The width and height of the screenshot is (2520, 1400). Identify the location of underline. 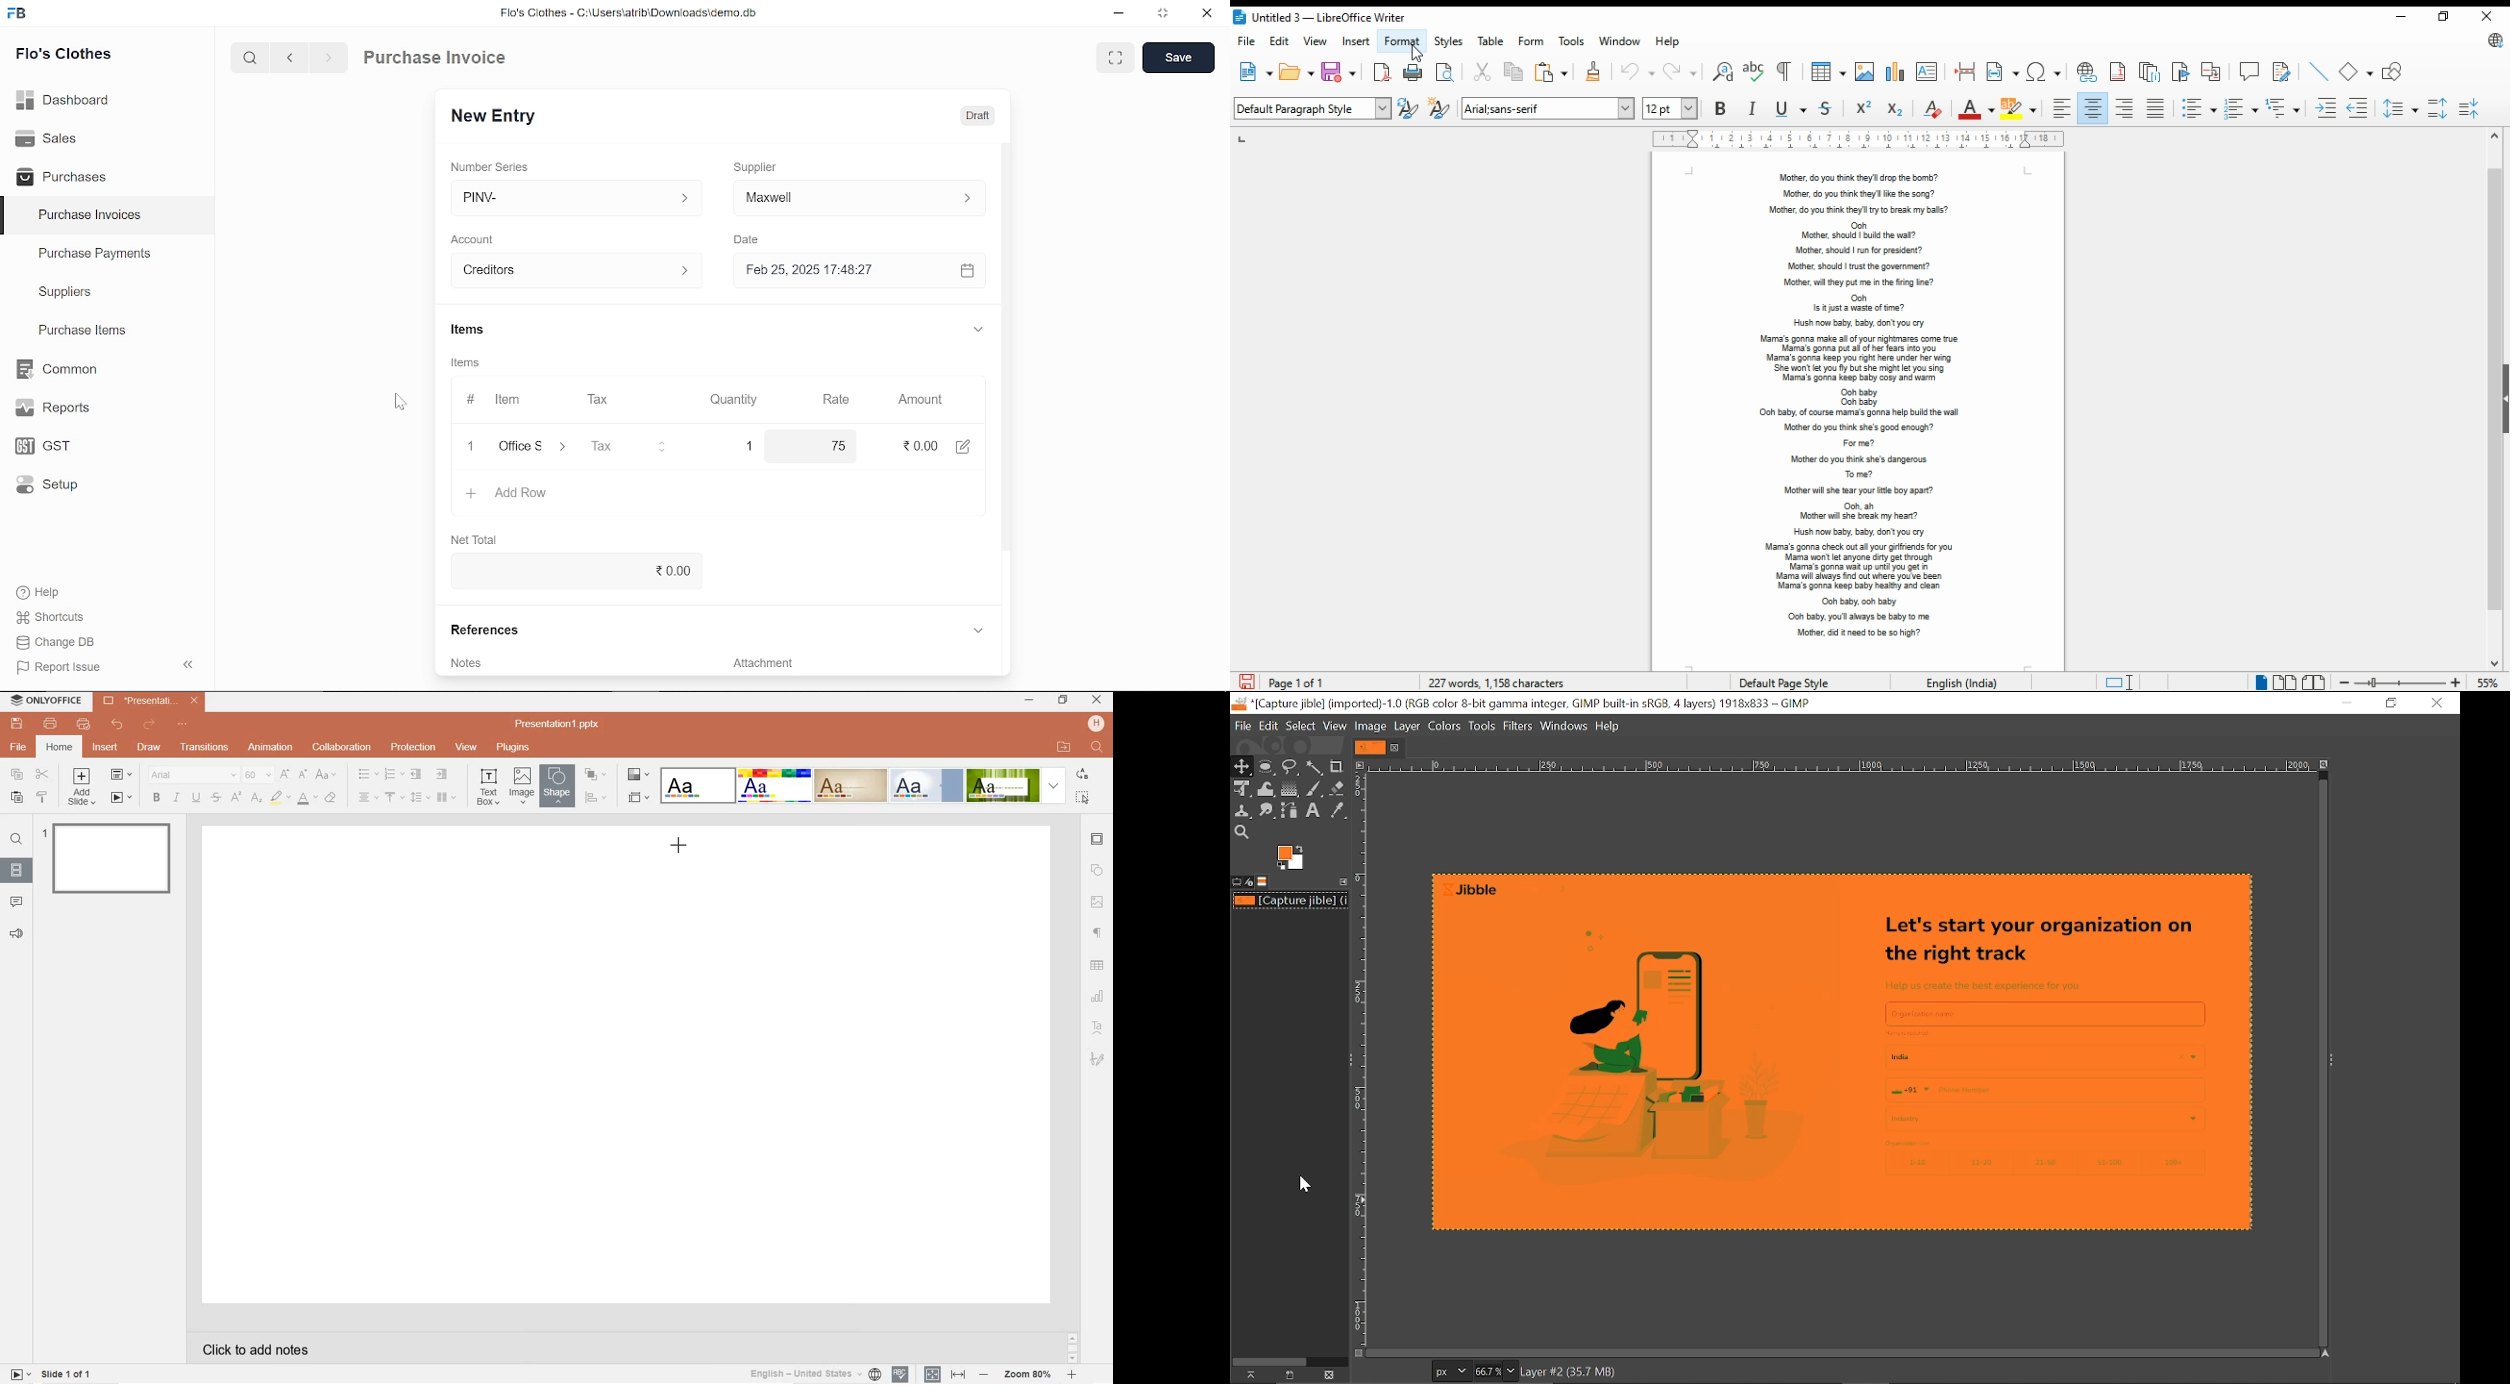
(196, 796).